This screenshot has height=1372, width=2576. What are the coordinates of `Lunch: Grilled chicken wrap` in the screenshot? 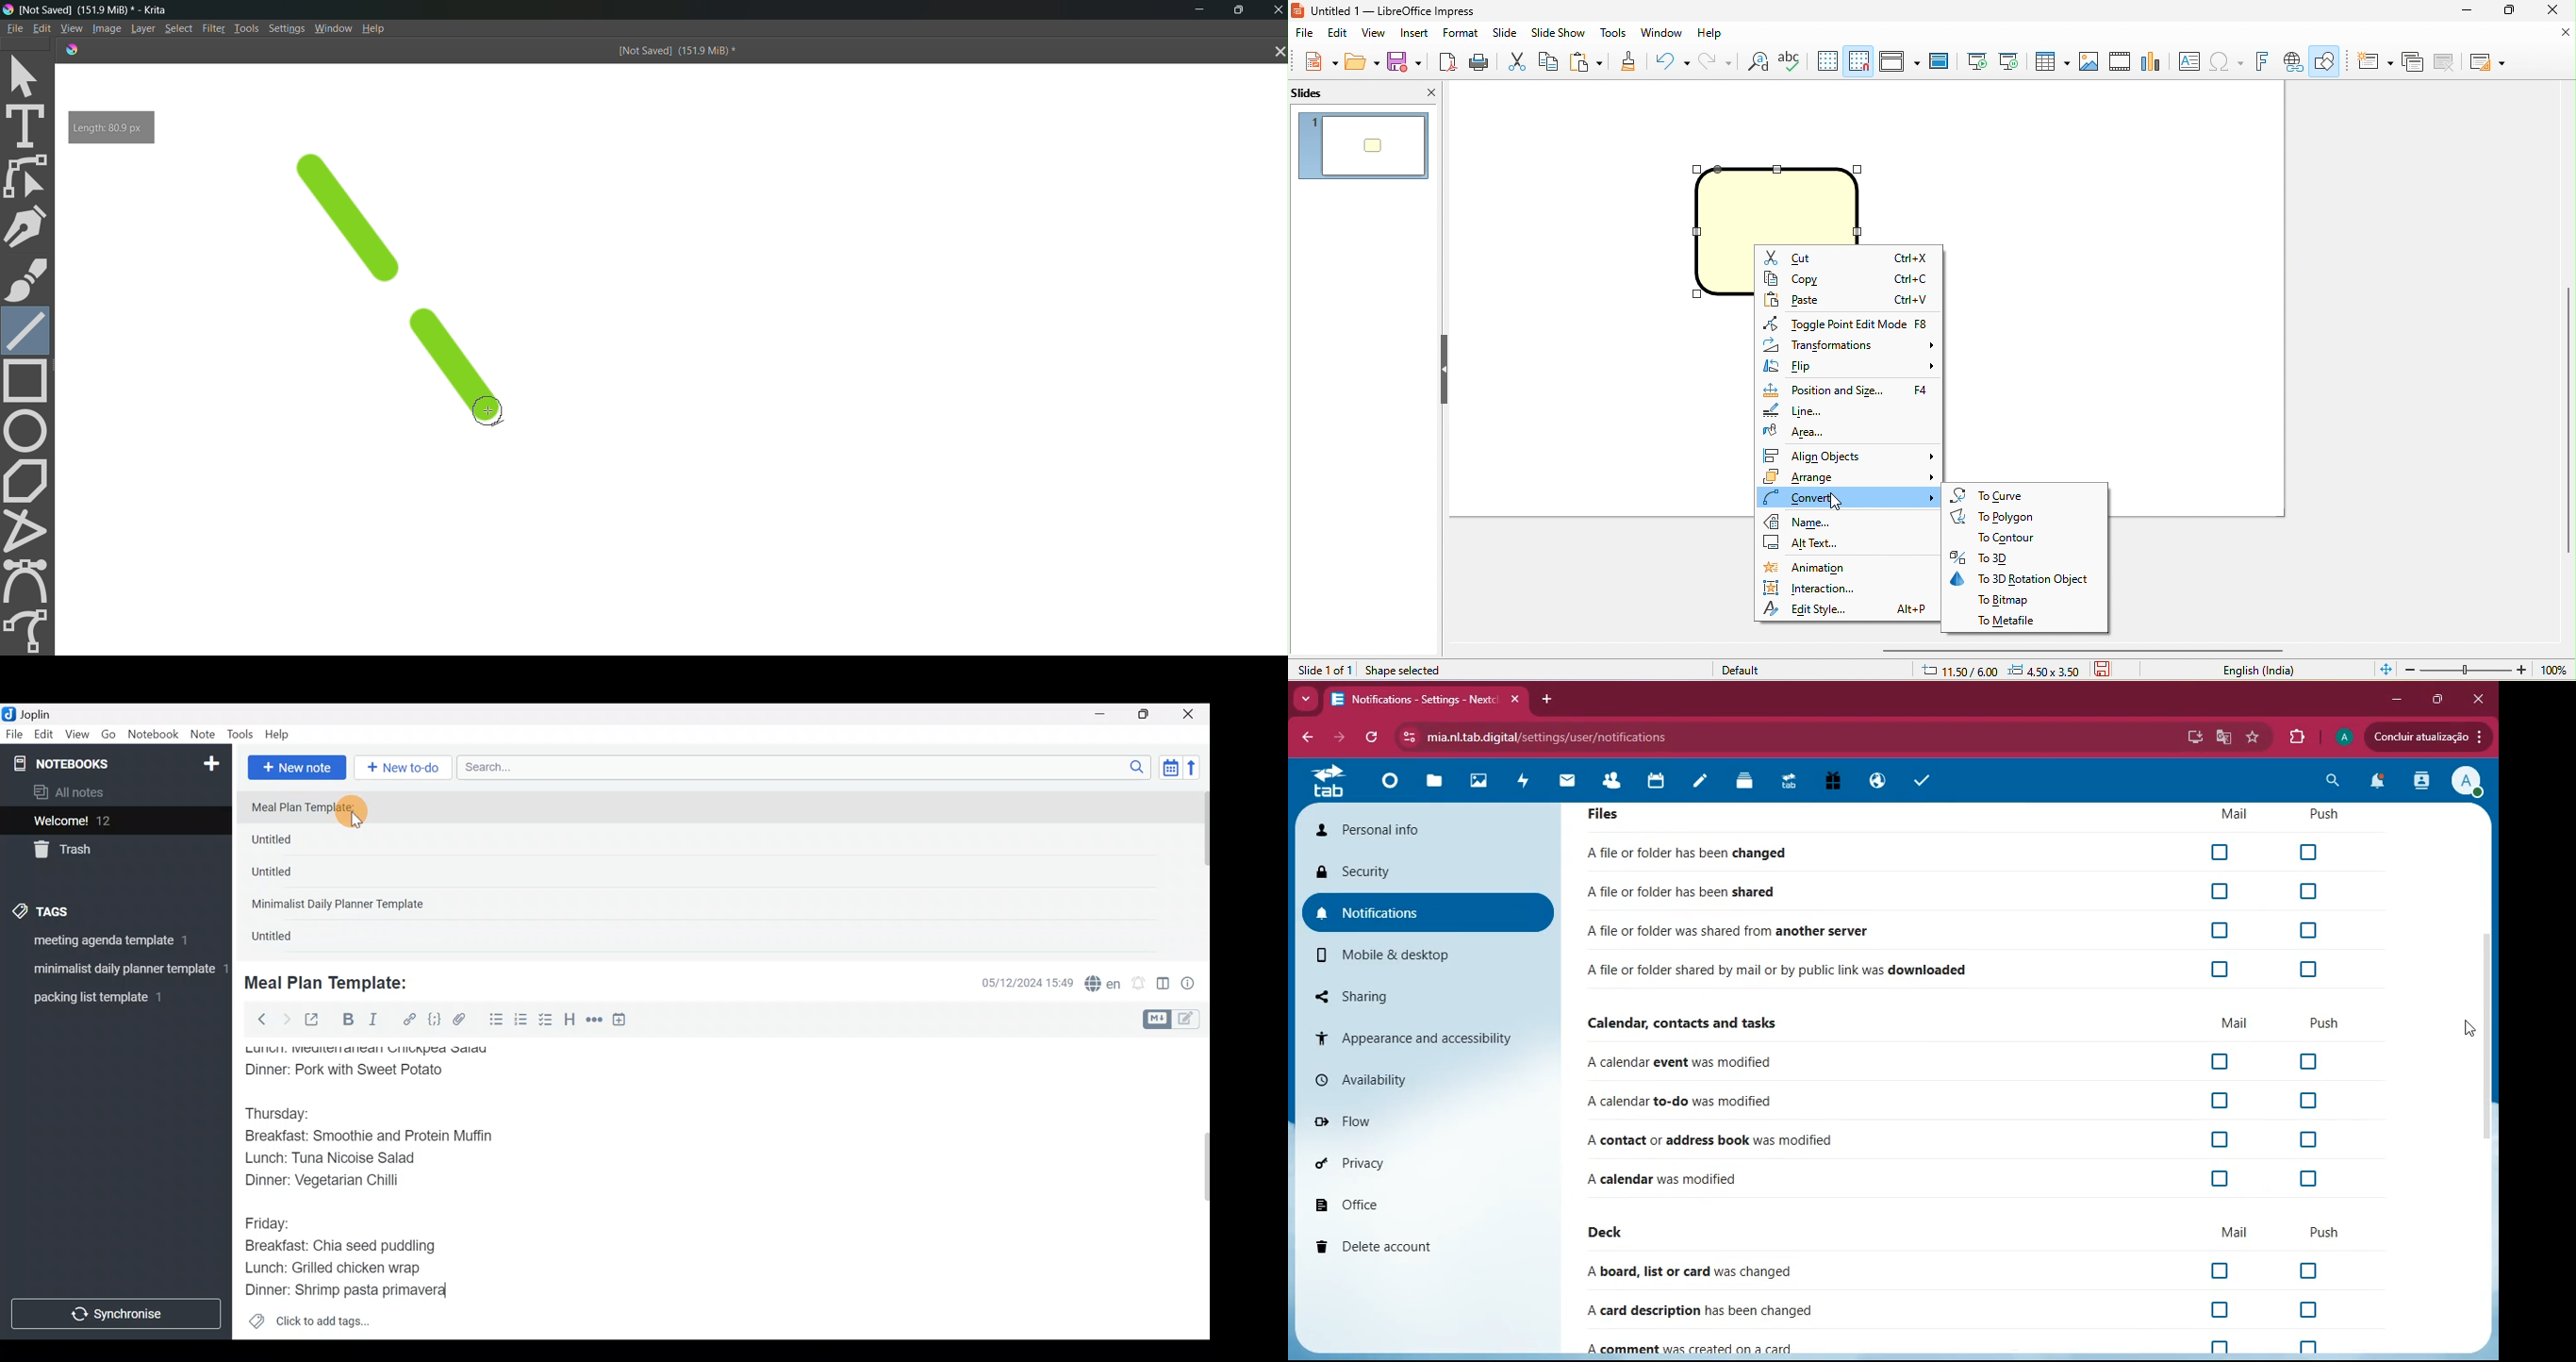 It's located at (332, 1267).